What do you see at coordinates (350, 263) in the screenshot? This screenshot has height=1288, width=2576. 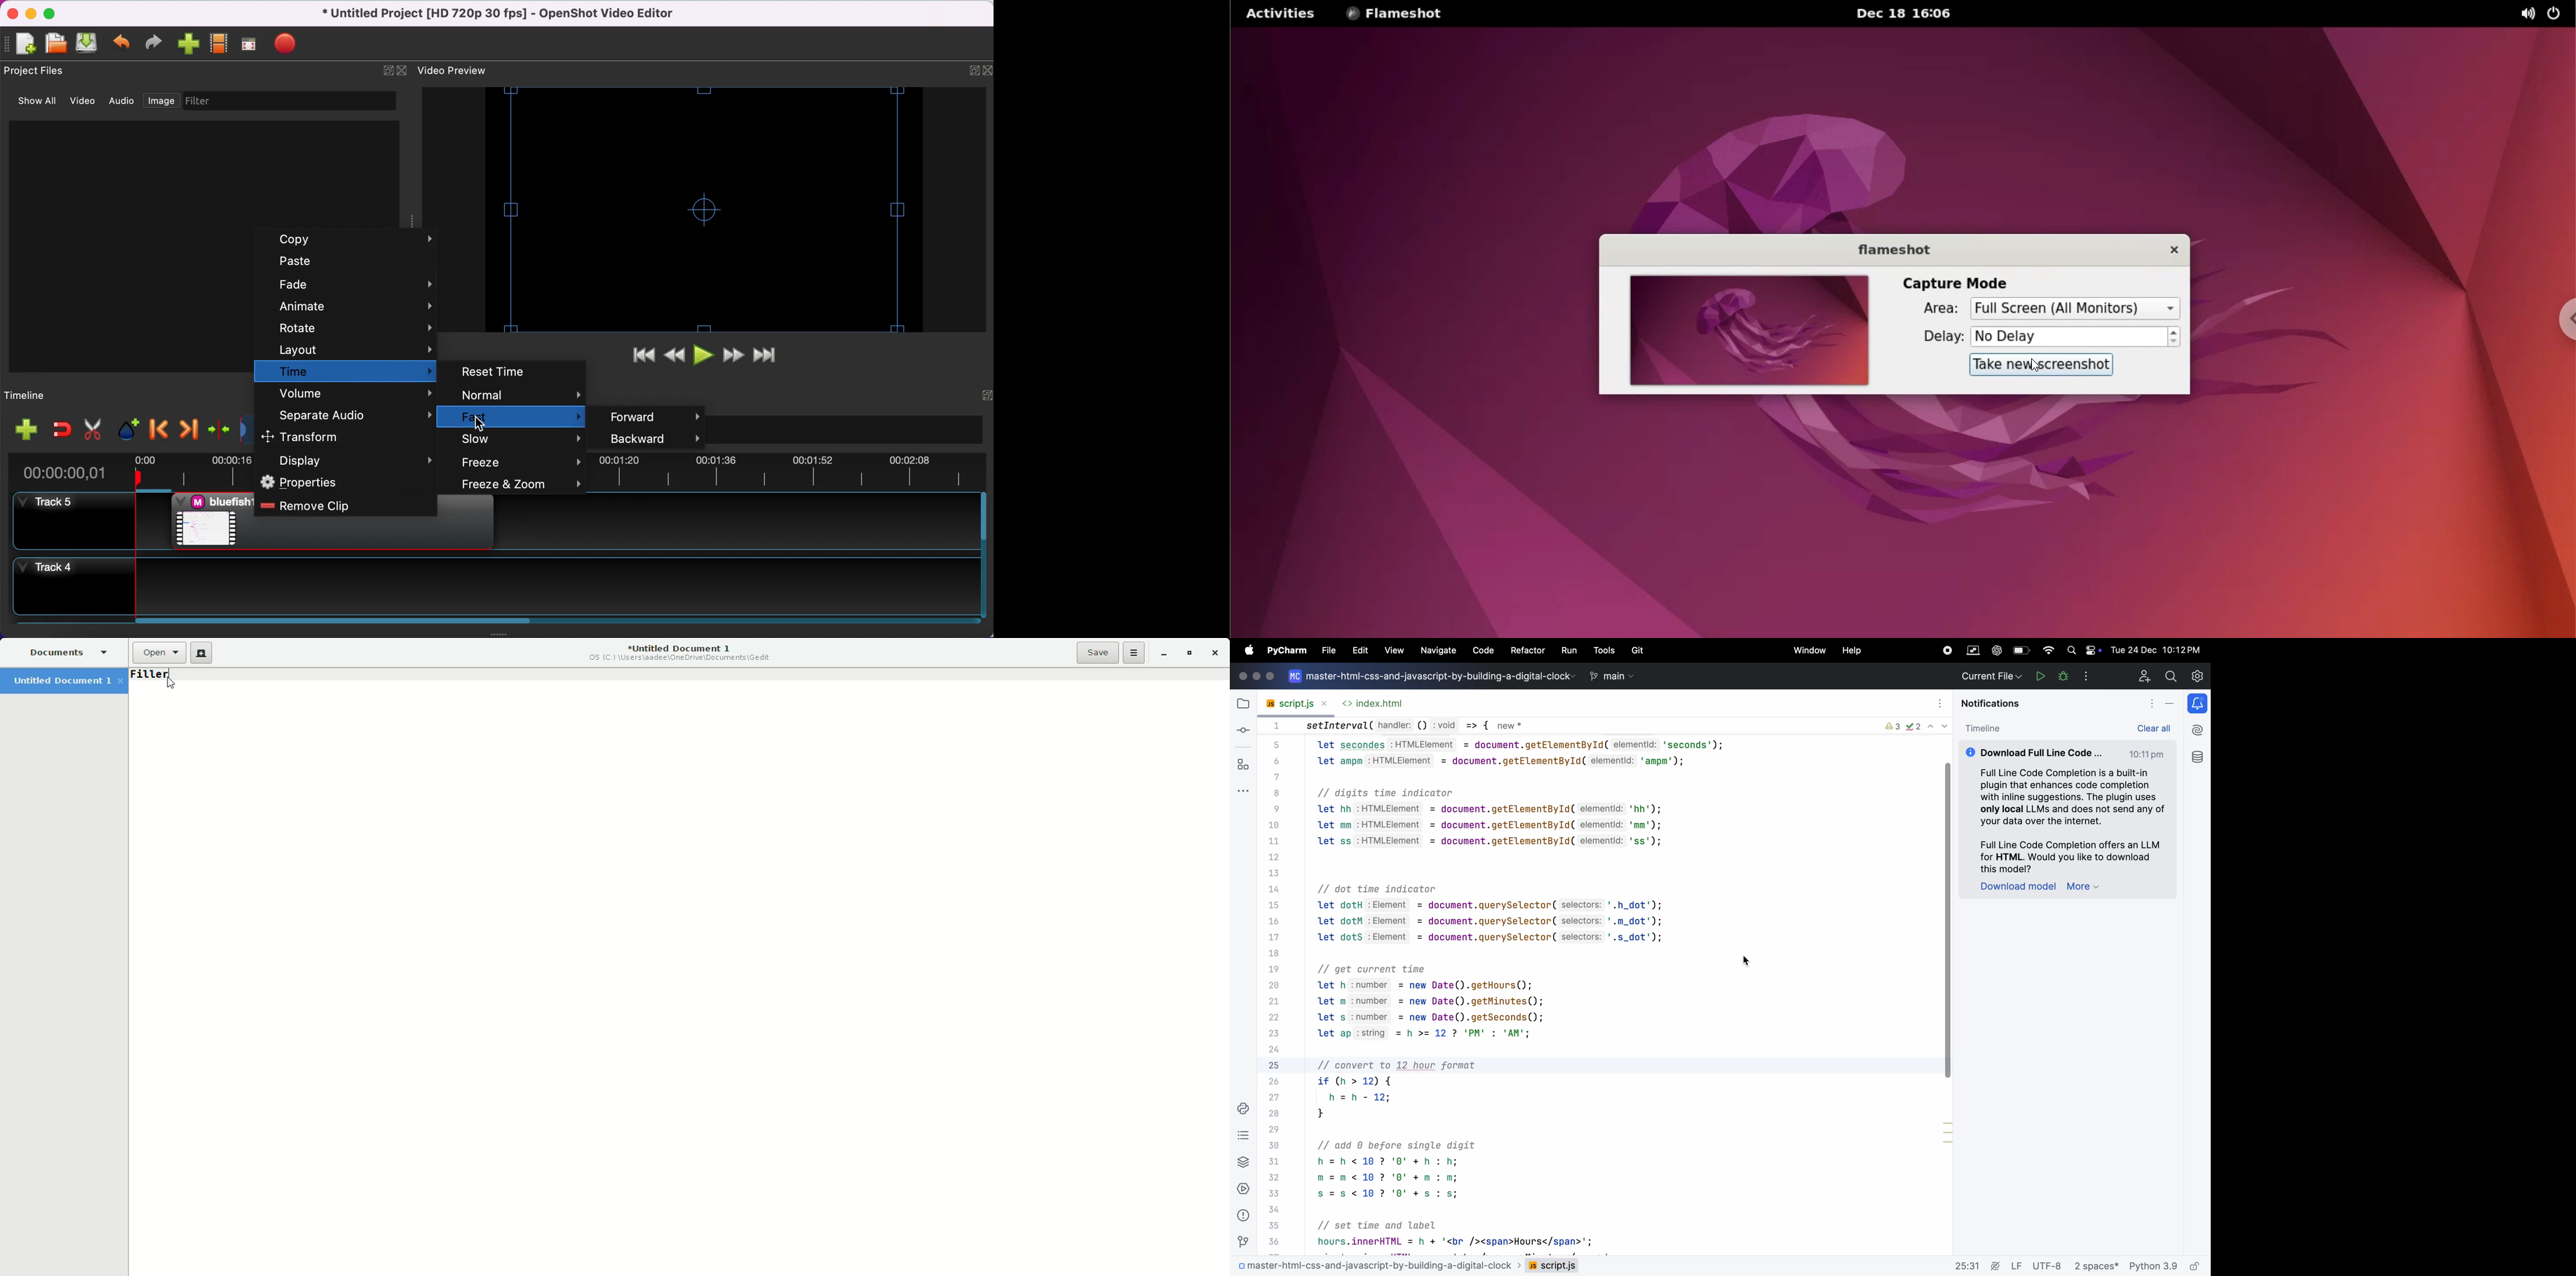 I see `paste` at bounding box center [350, 263].